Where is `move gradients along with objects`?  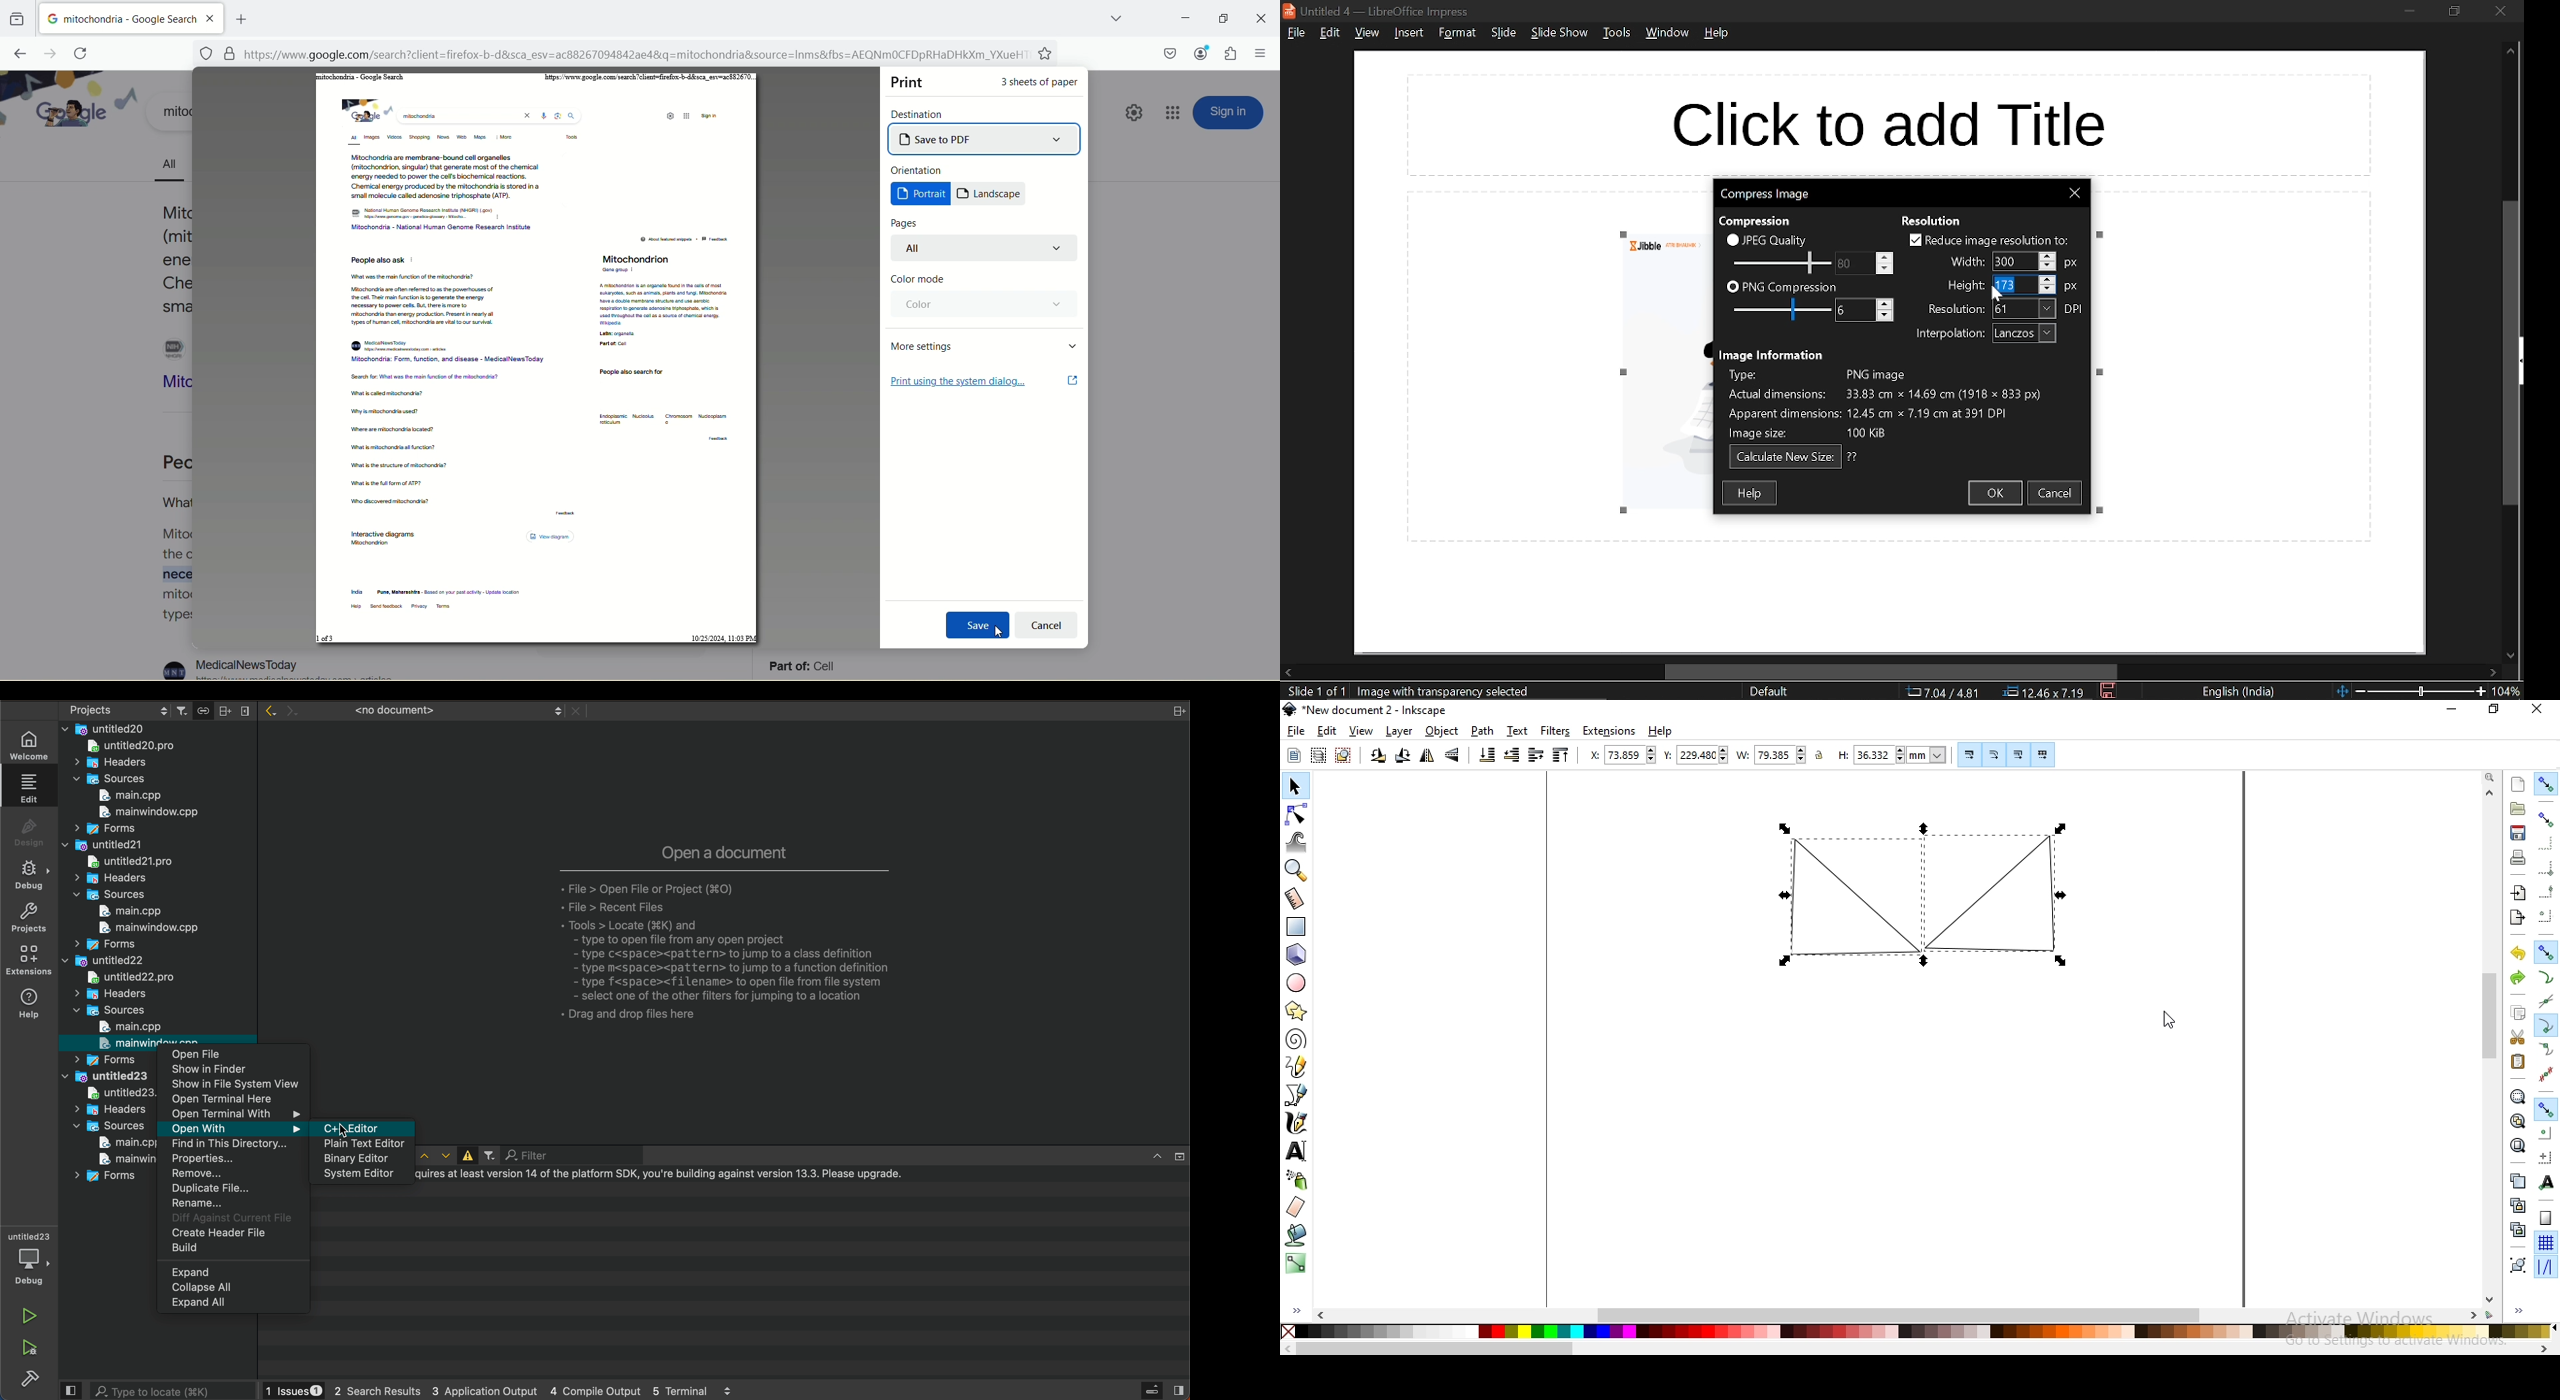 move gradients along with objects is located at coordinates (2016, 754).